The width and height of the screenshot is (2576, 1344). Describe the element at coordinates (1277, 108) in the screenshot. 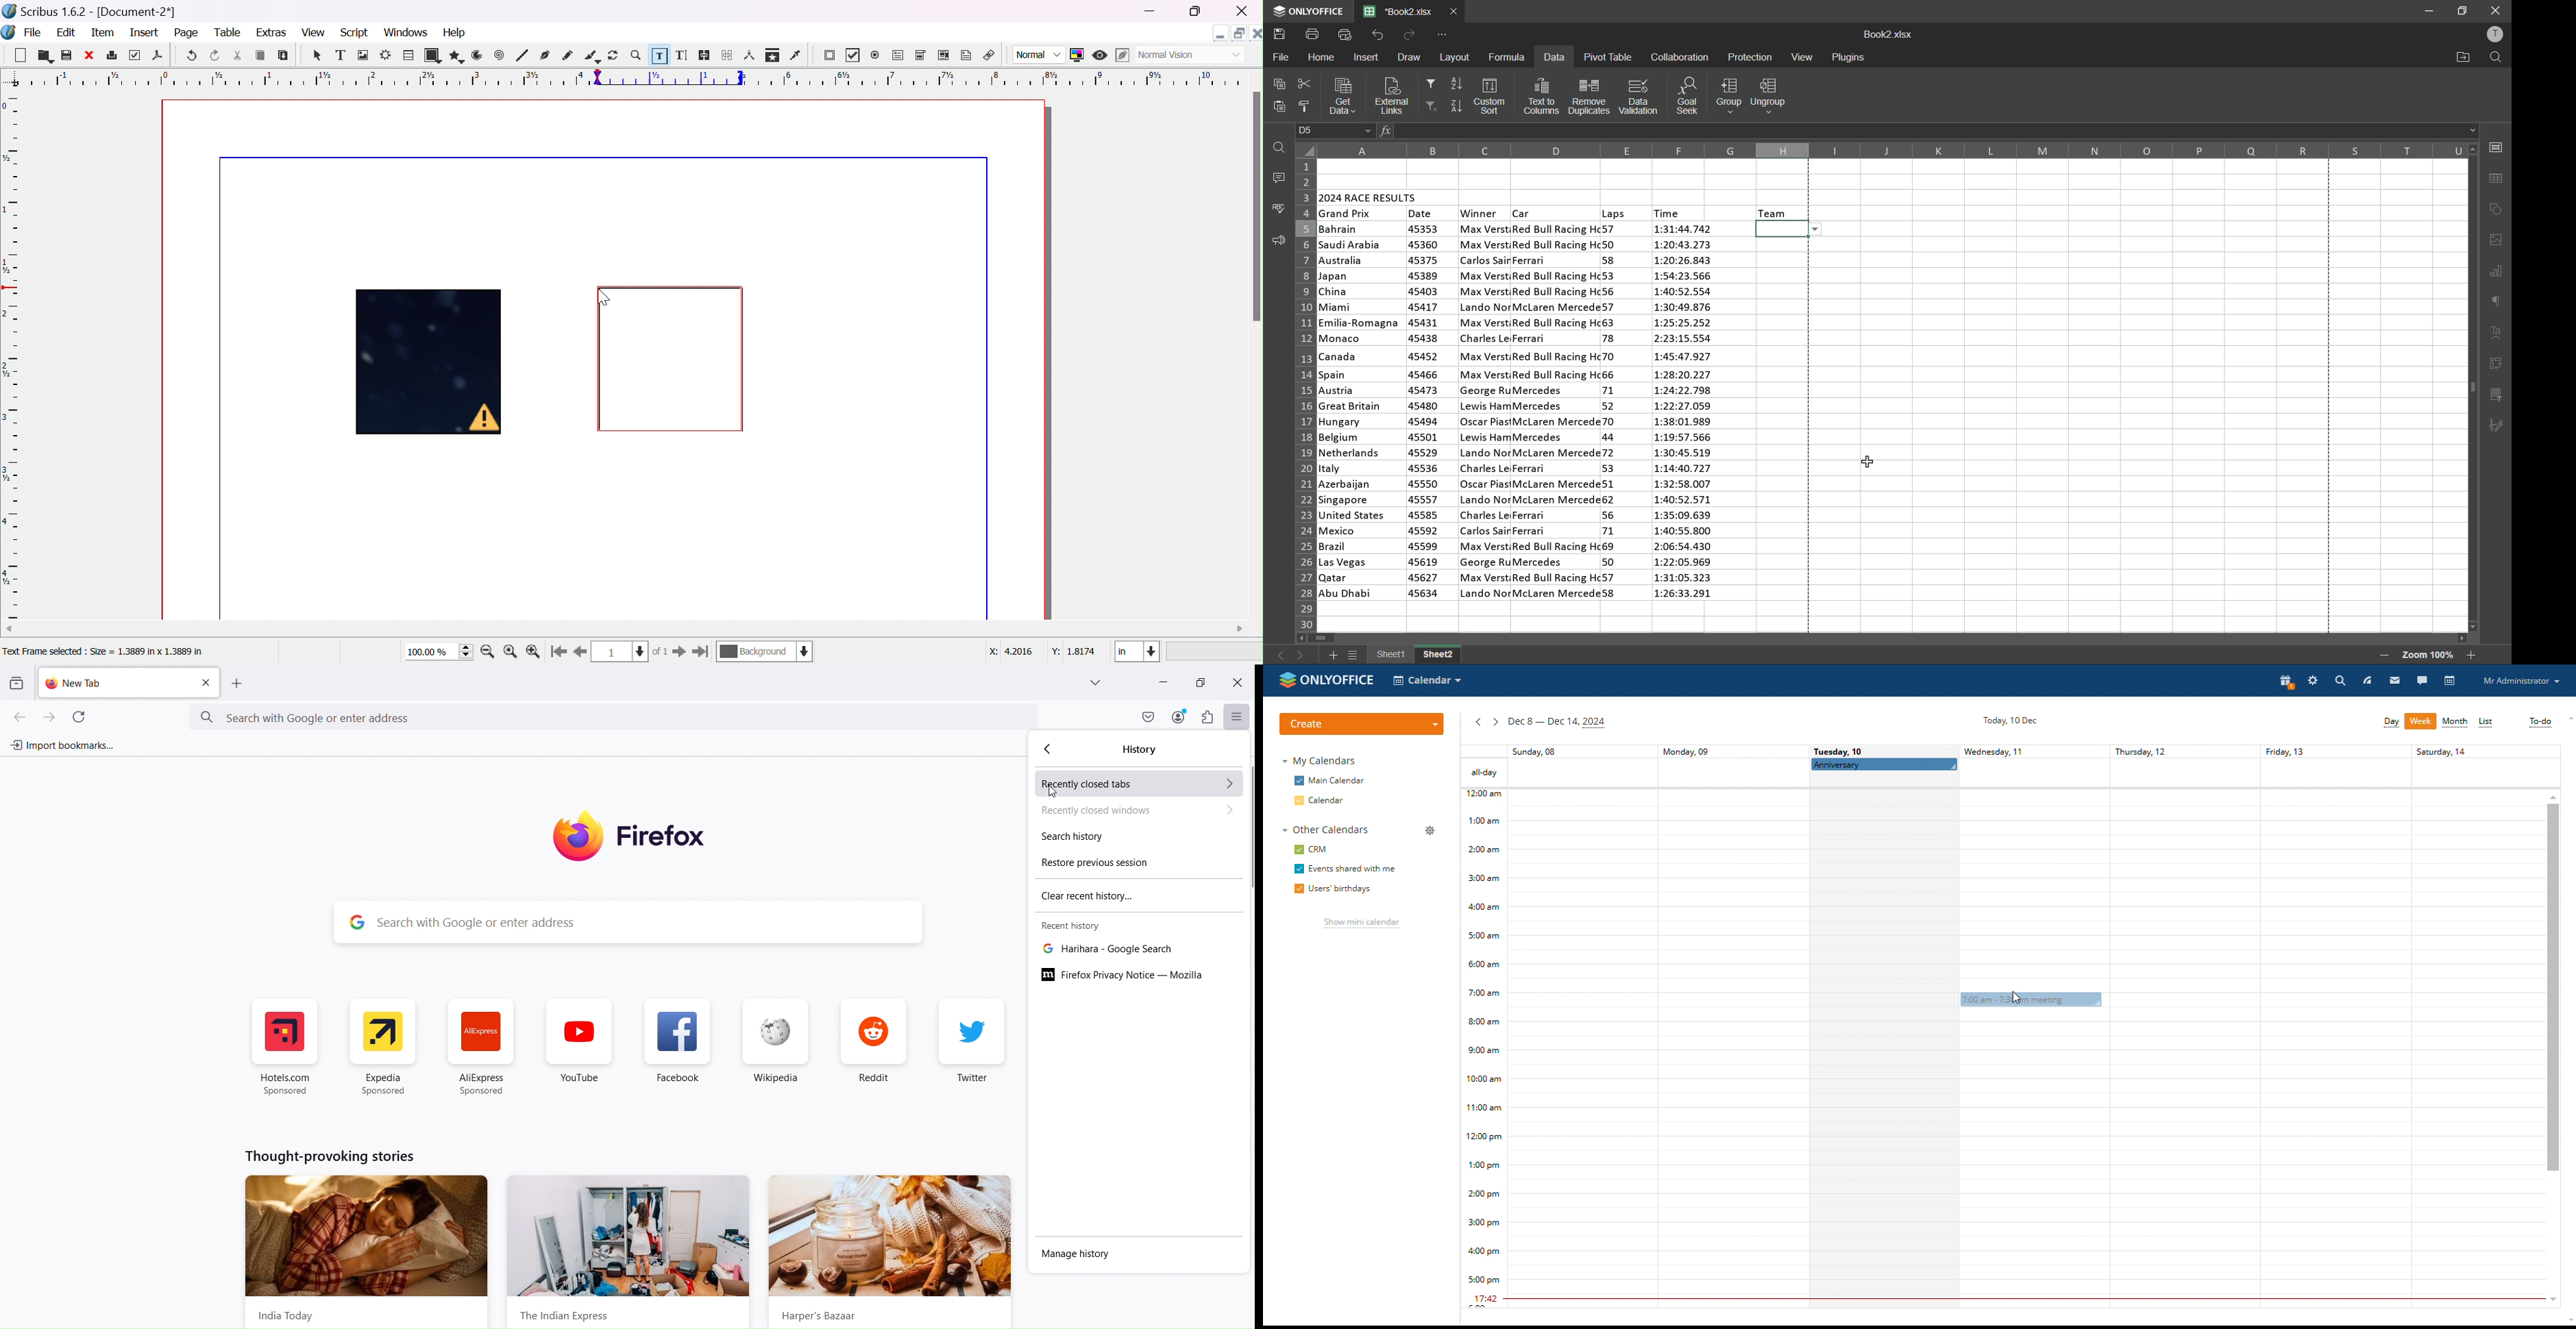

I see `paste` at that location.